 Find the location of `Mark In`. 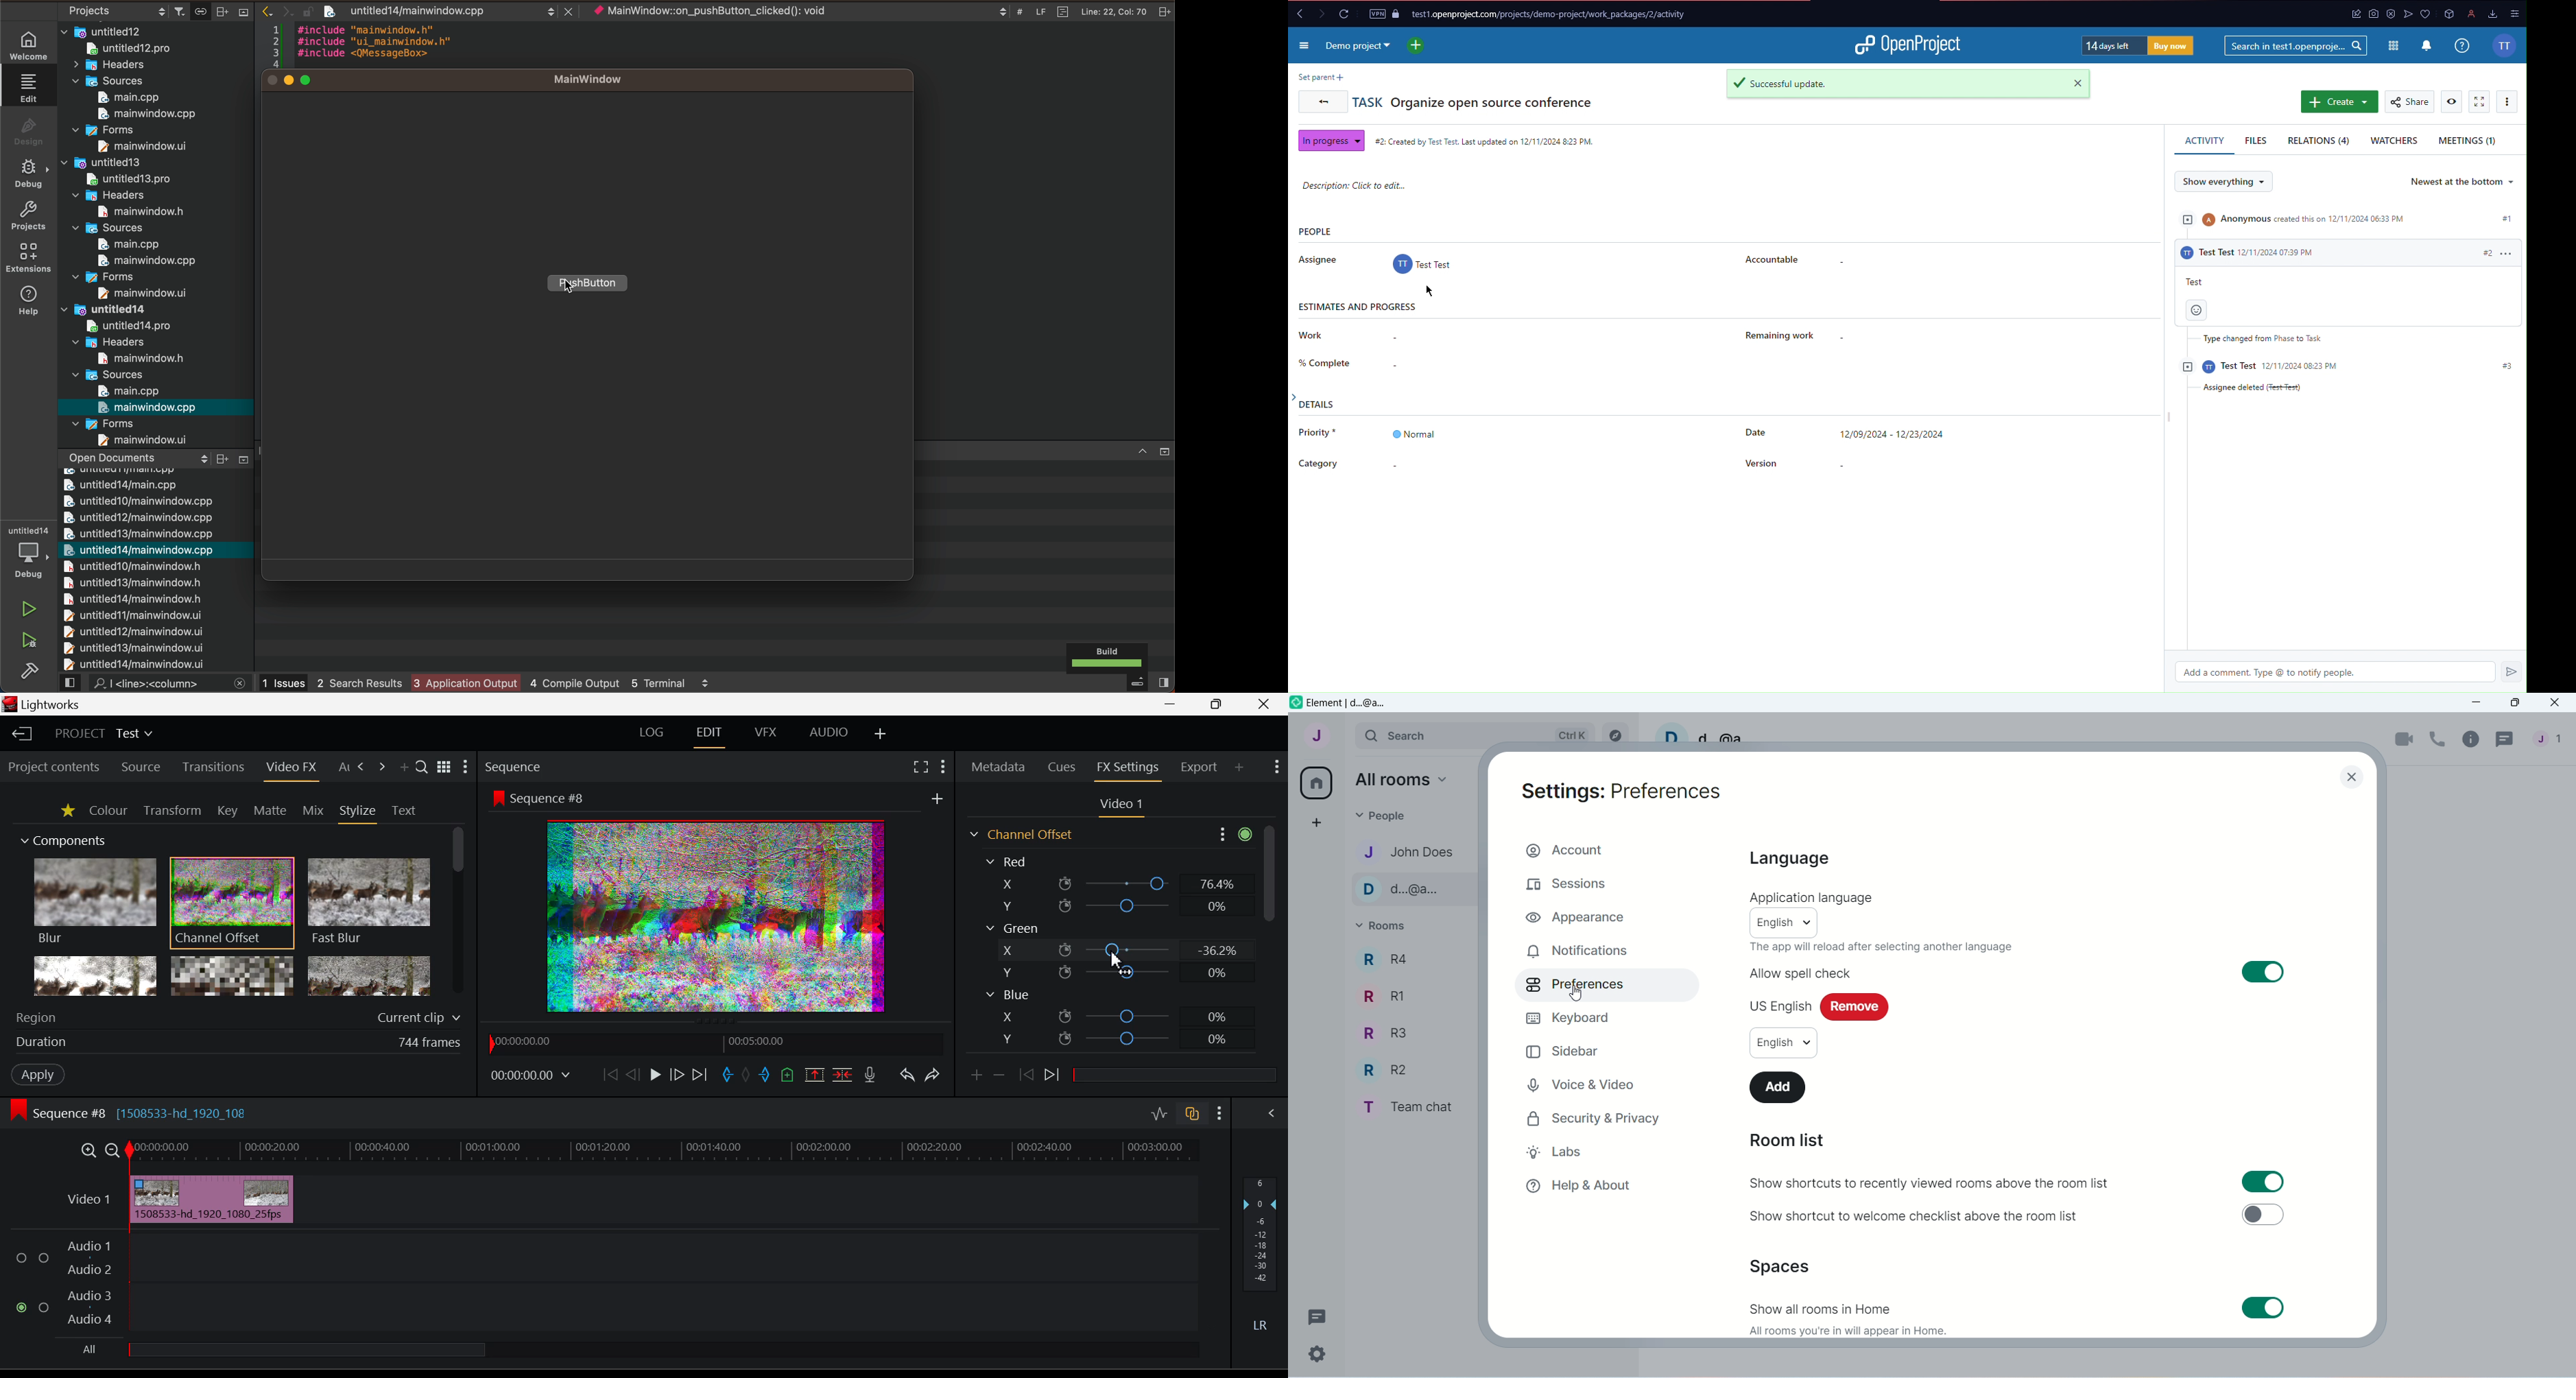

Mark In is located at coordinates (728, 1076).